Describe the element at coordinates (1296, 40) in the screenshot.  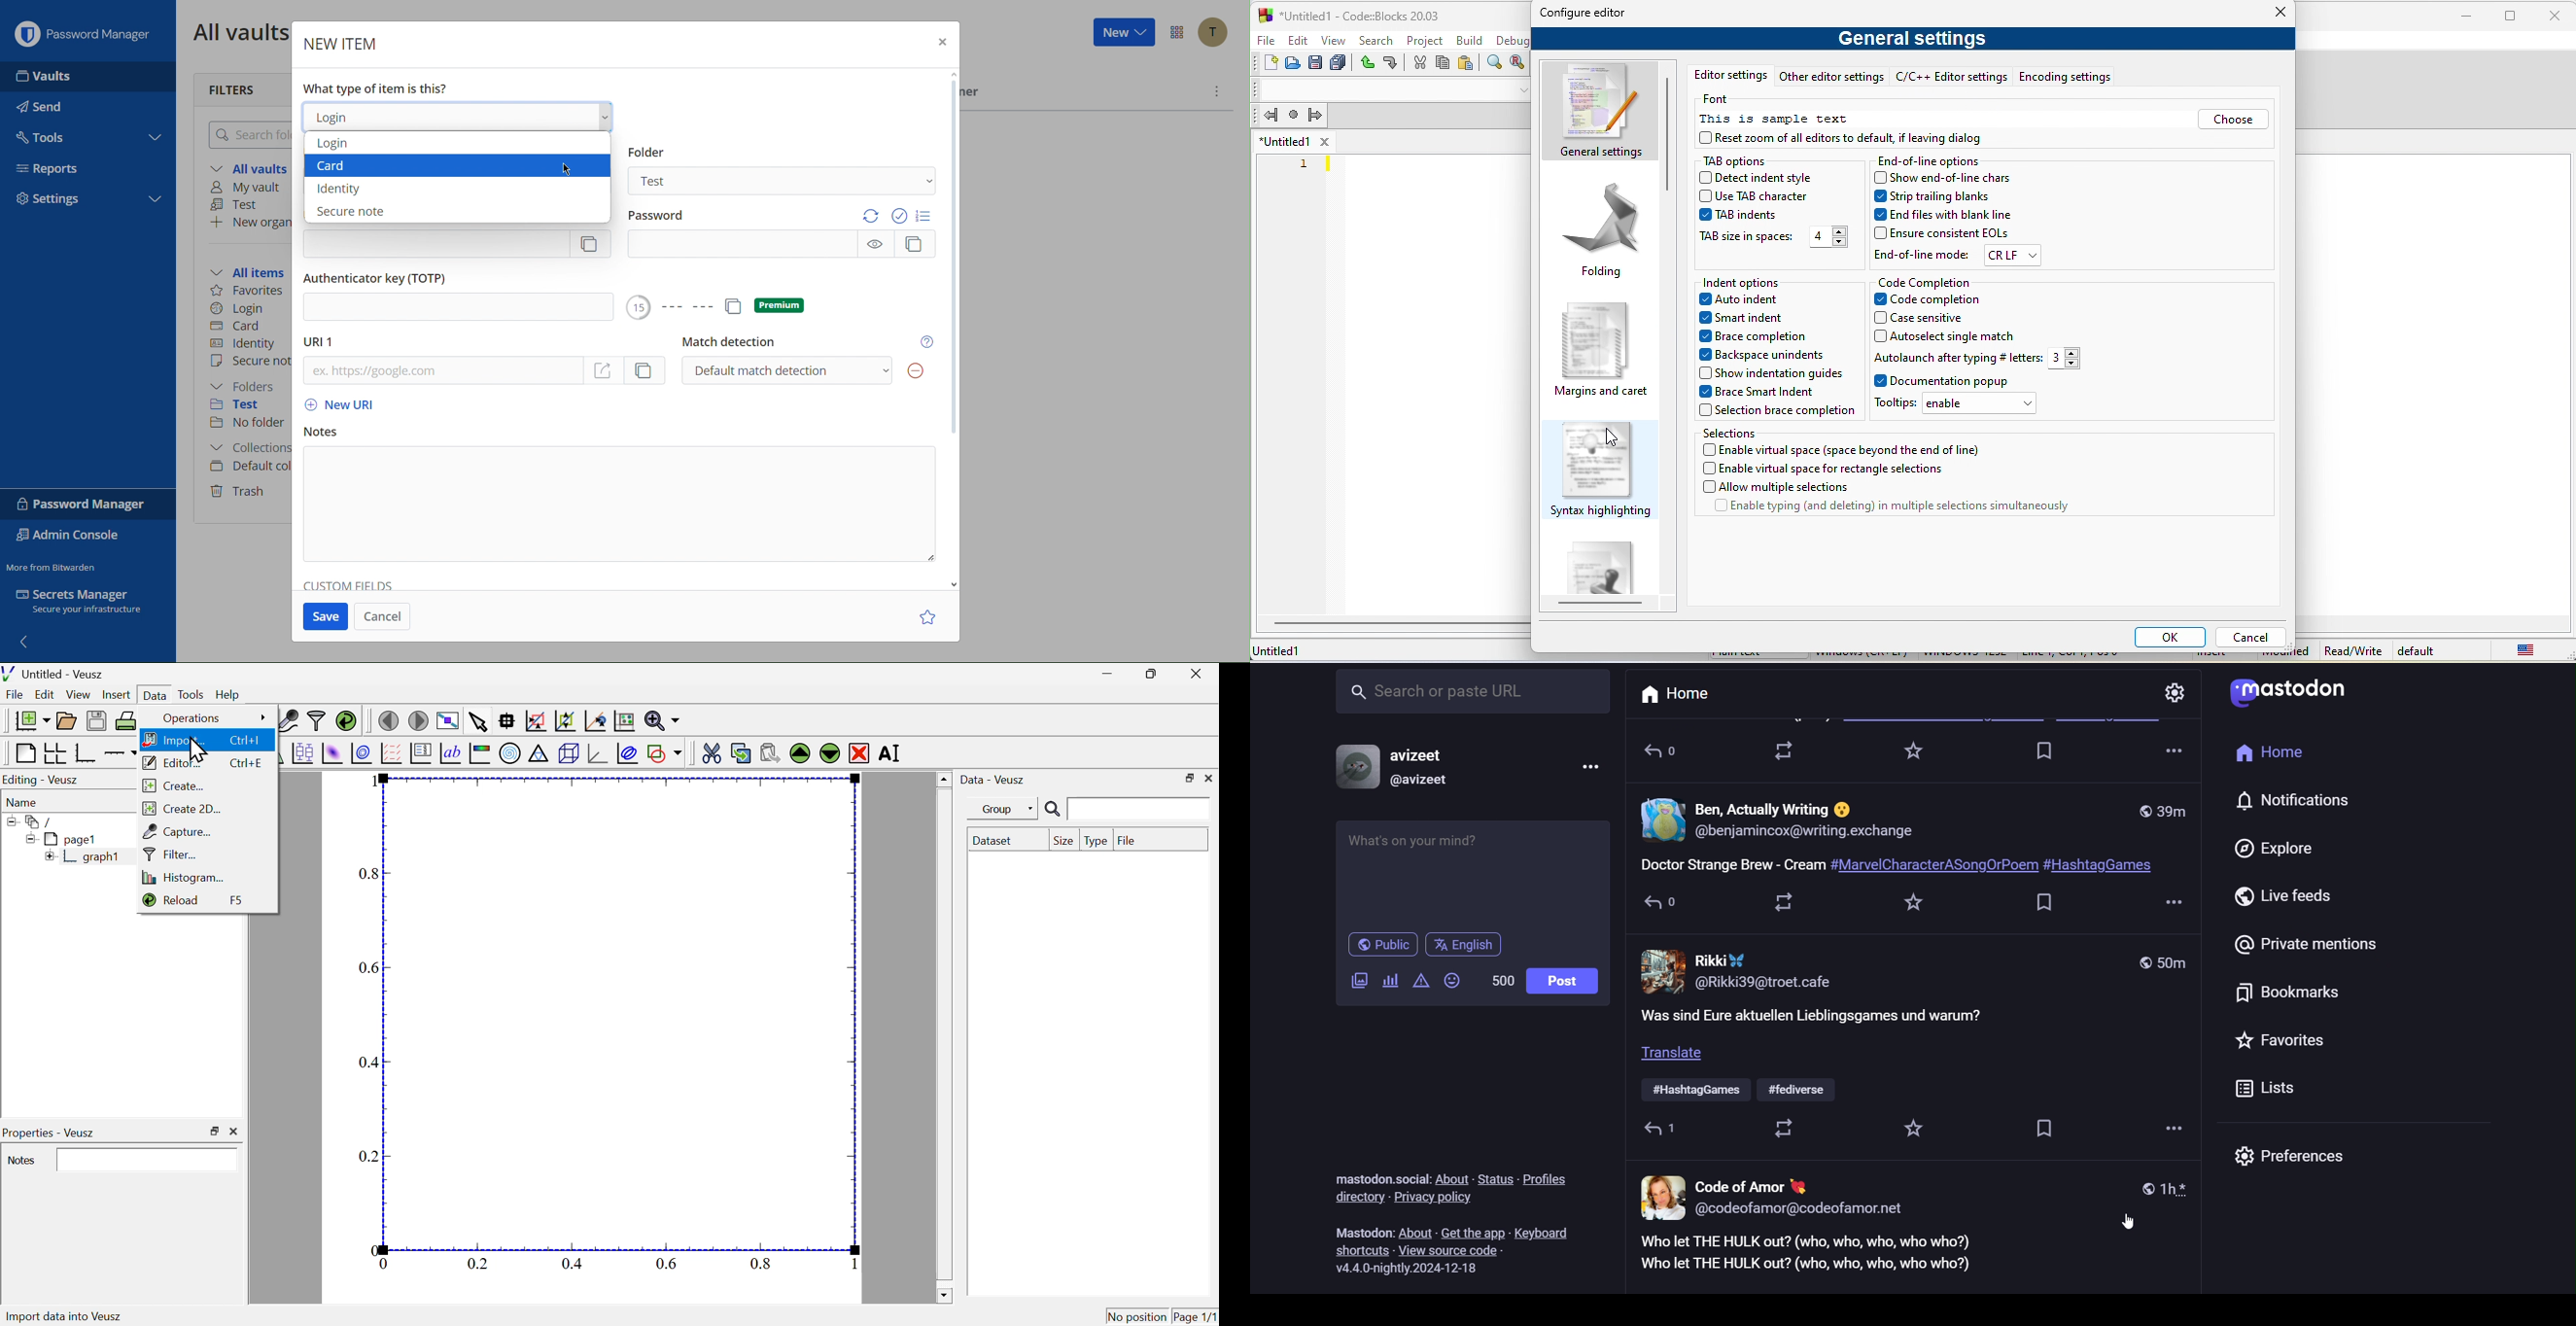
I see `edit` at that location.